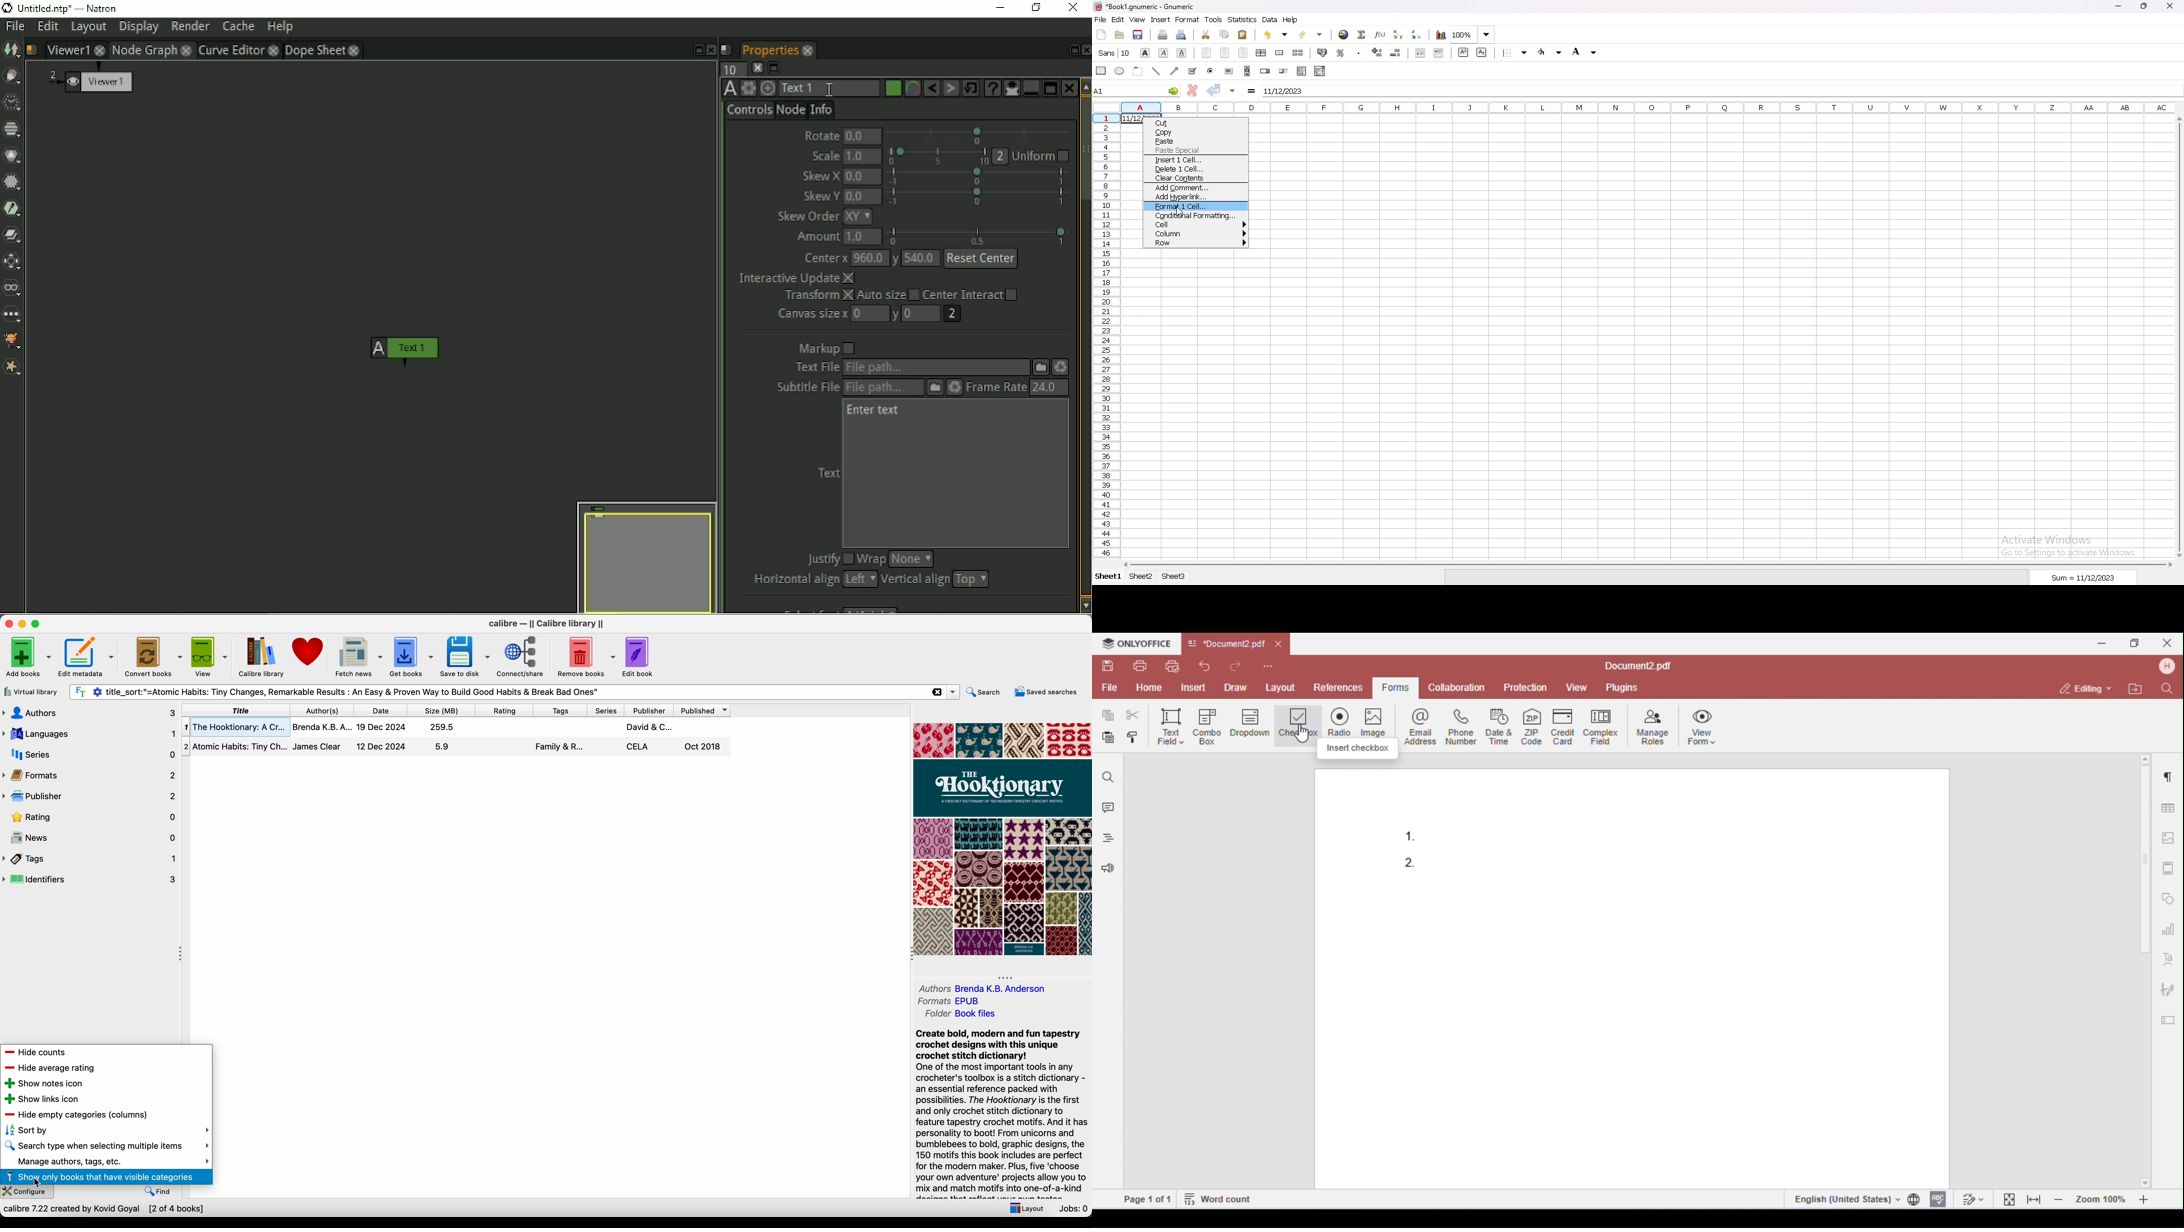 Image resolution: width=2184 pixels, height=1232 pixels. What do you see at coordinates (1155, 71) in the screenshot?
I see `line` at bounding box center [1155, 71].